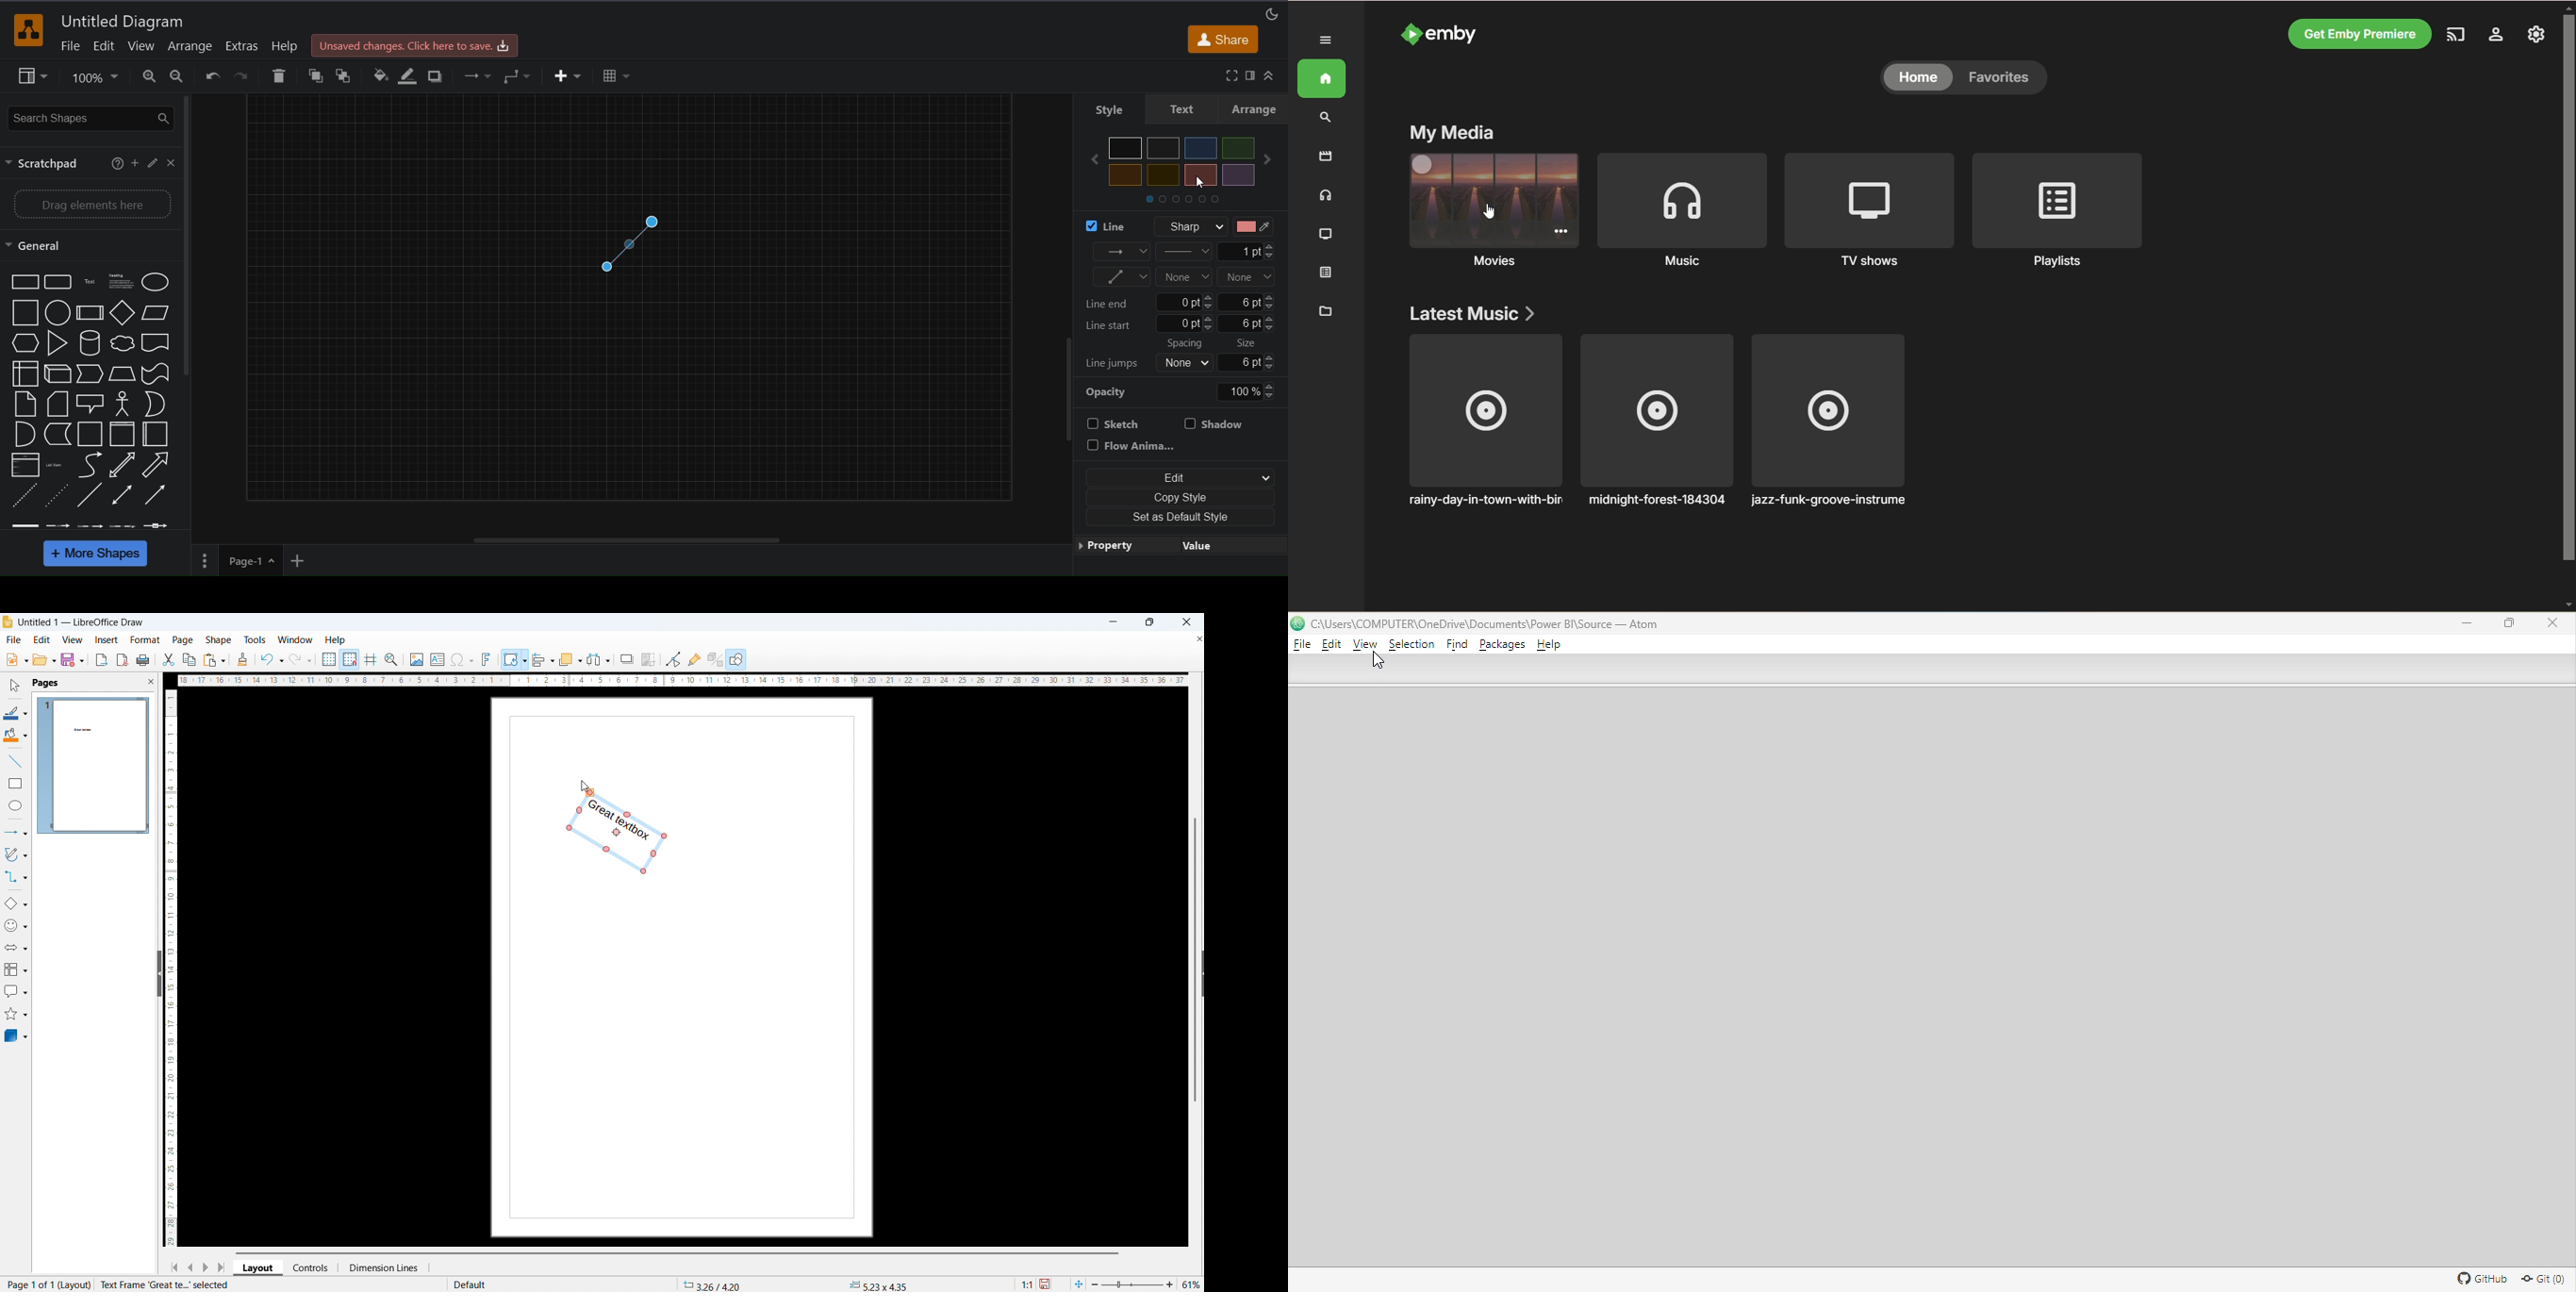  What do you see at coordinates (372, 660) in the screenshot?
I see `guidelines while moving` at bounding box center [372, 660].